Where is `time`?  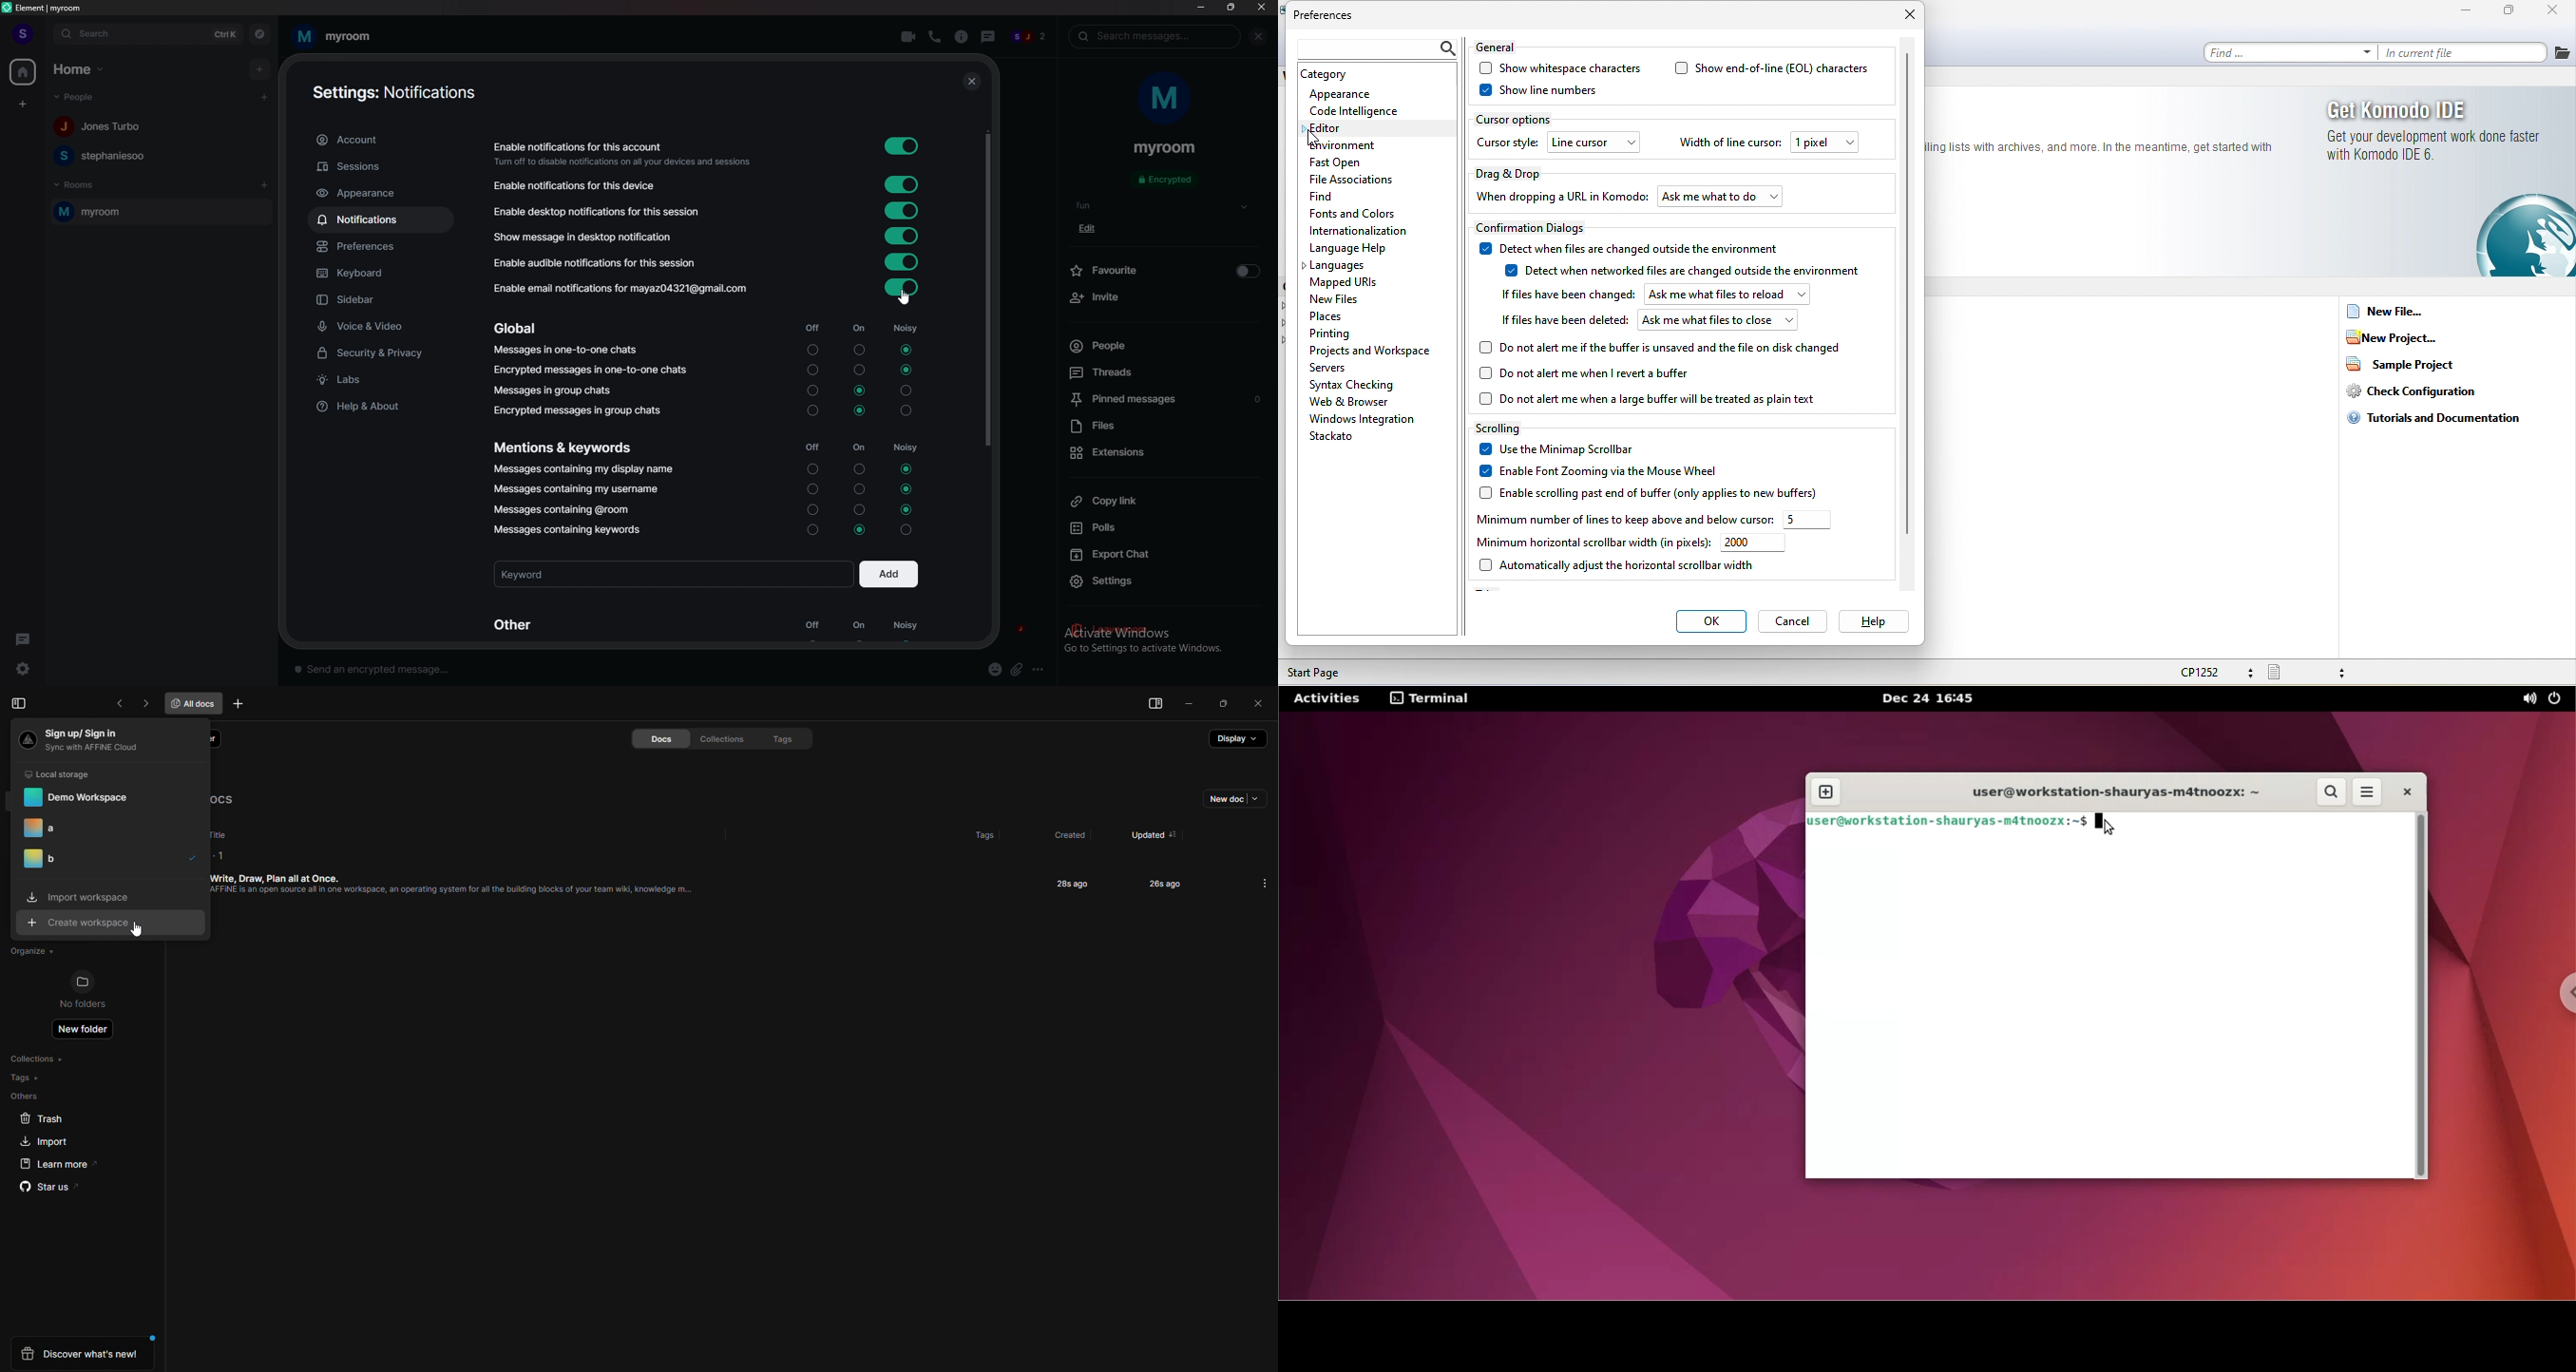
time is located at coordinates (1156, 883).